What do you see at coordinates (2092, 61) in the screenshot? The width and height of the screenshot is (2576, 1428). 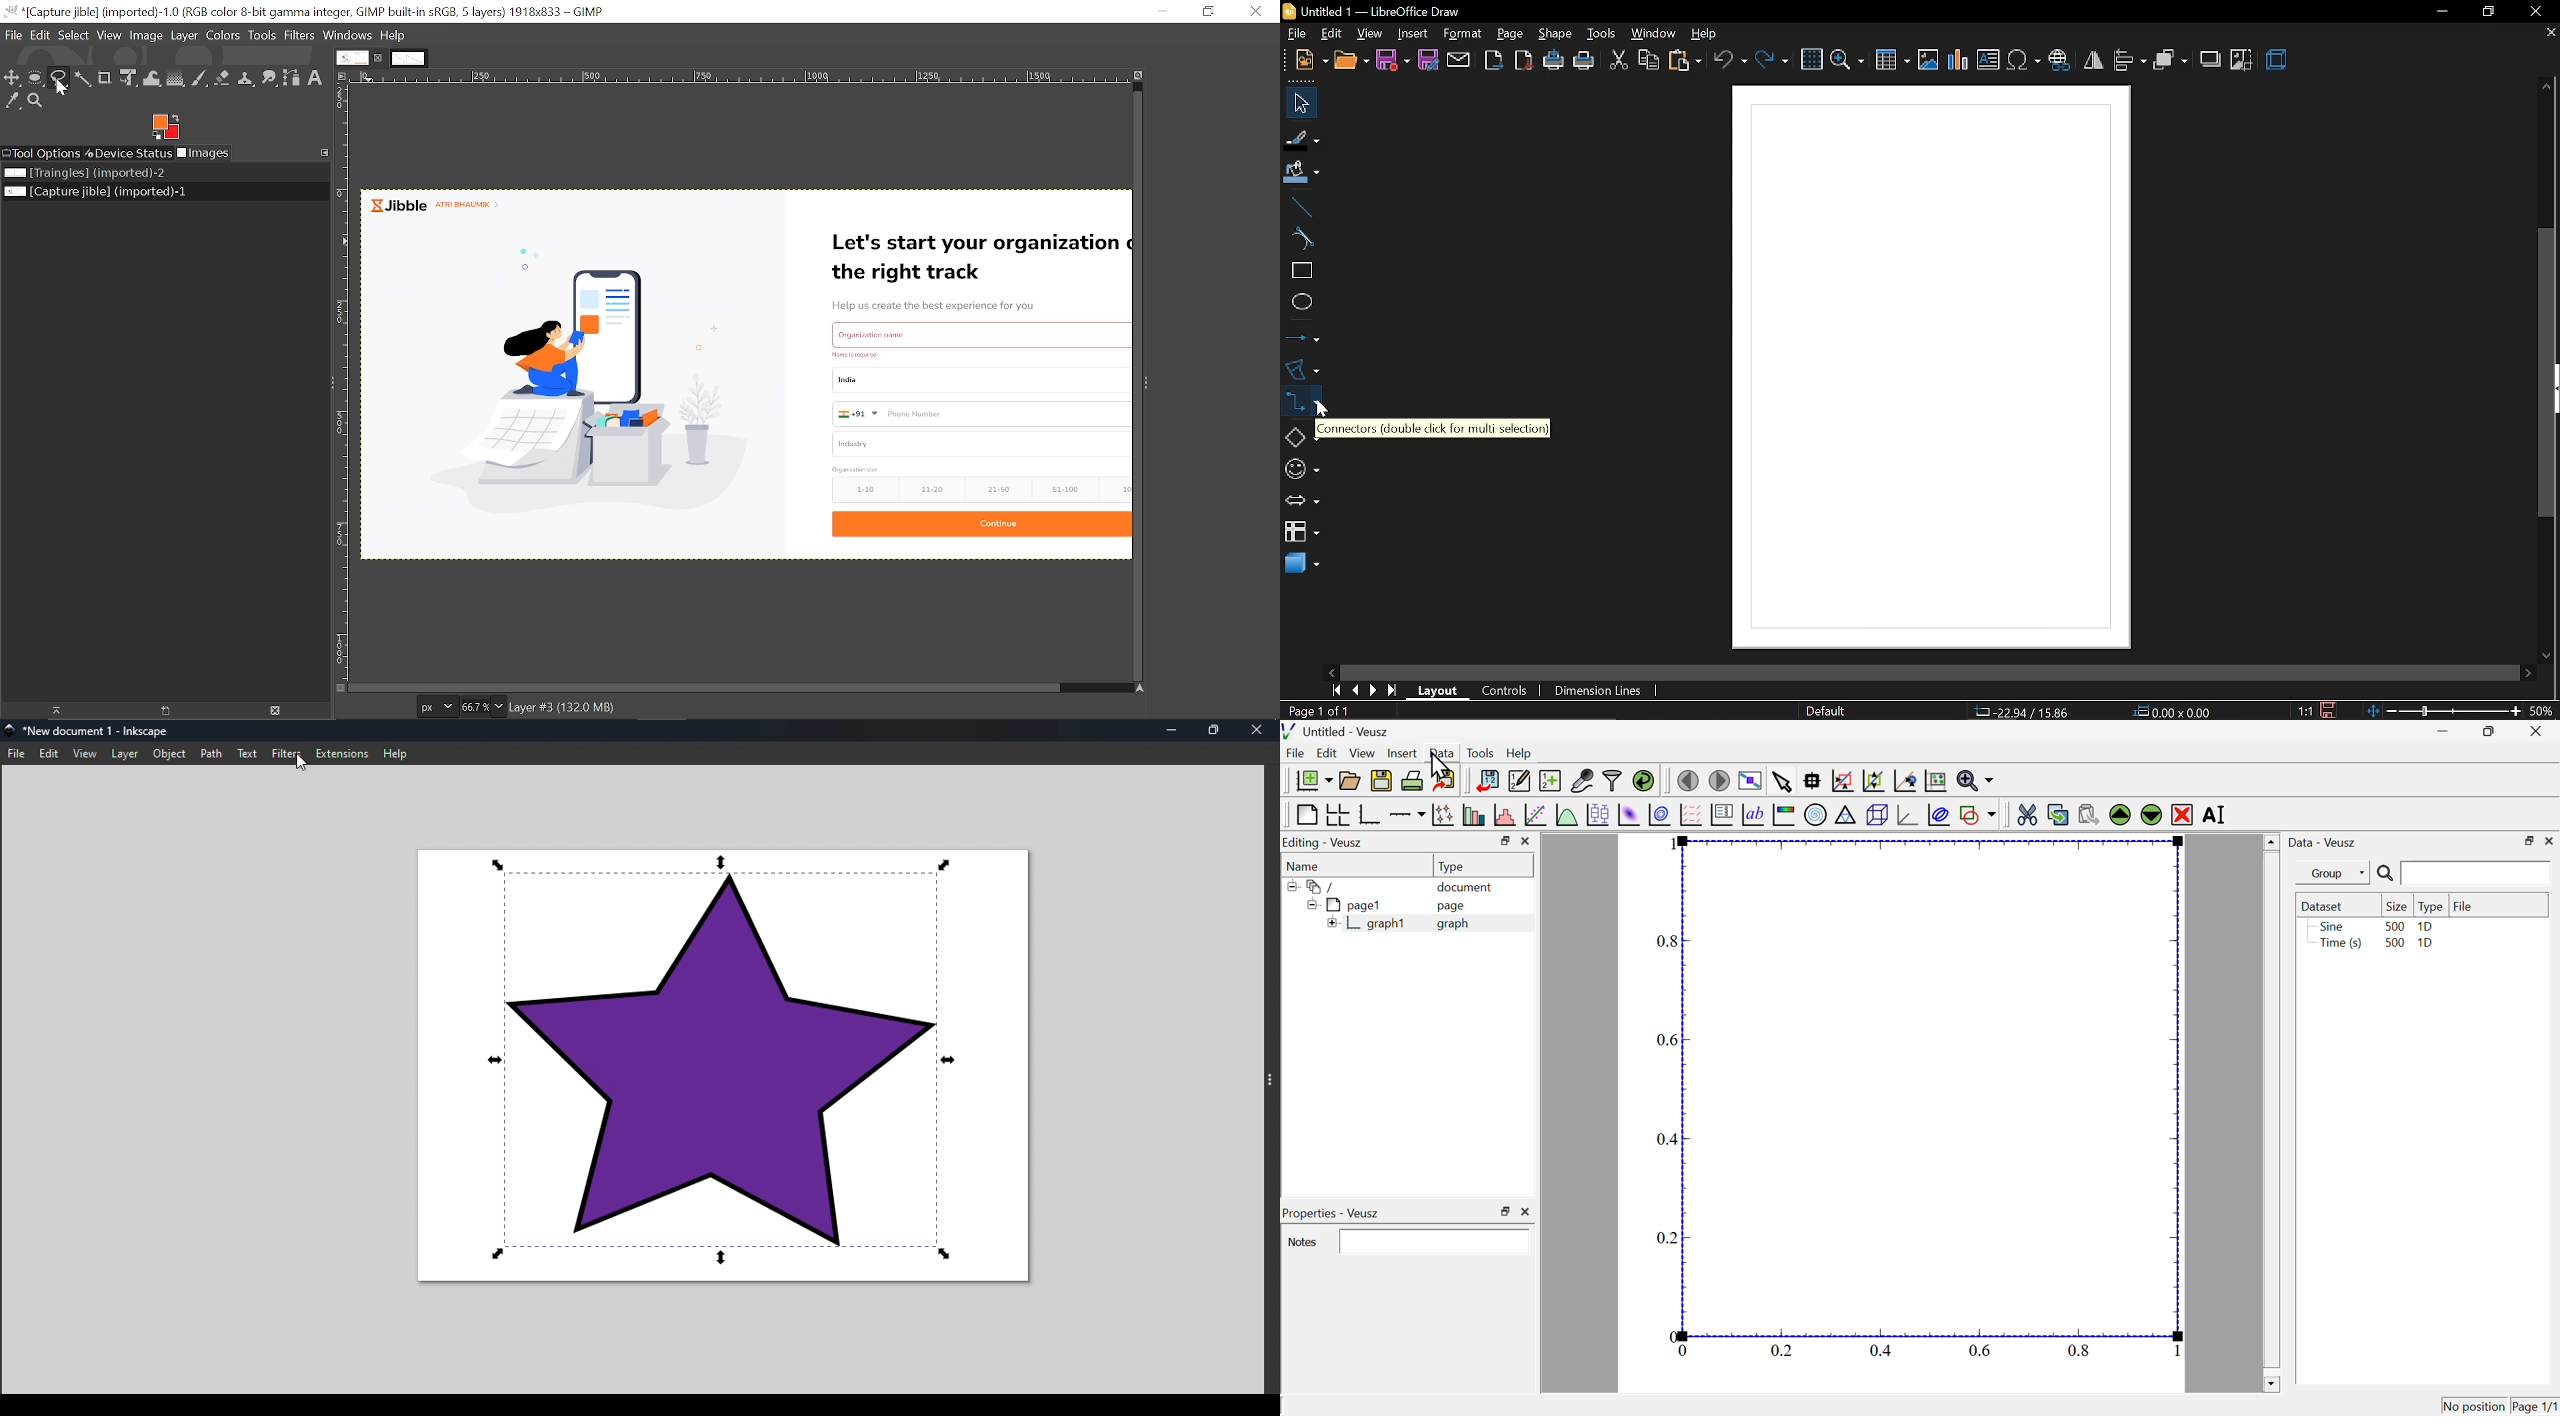 I see `flip` at bounding box center [2092, 61].